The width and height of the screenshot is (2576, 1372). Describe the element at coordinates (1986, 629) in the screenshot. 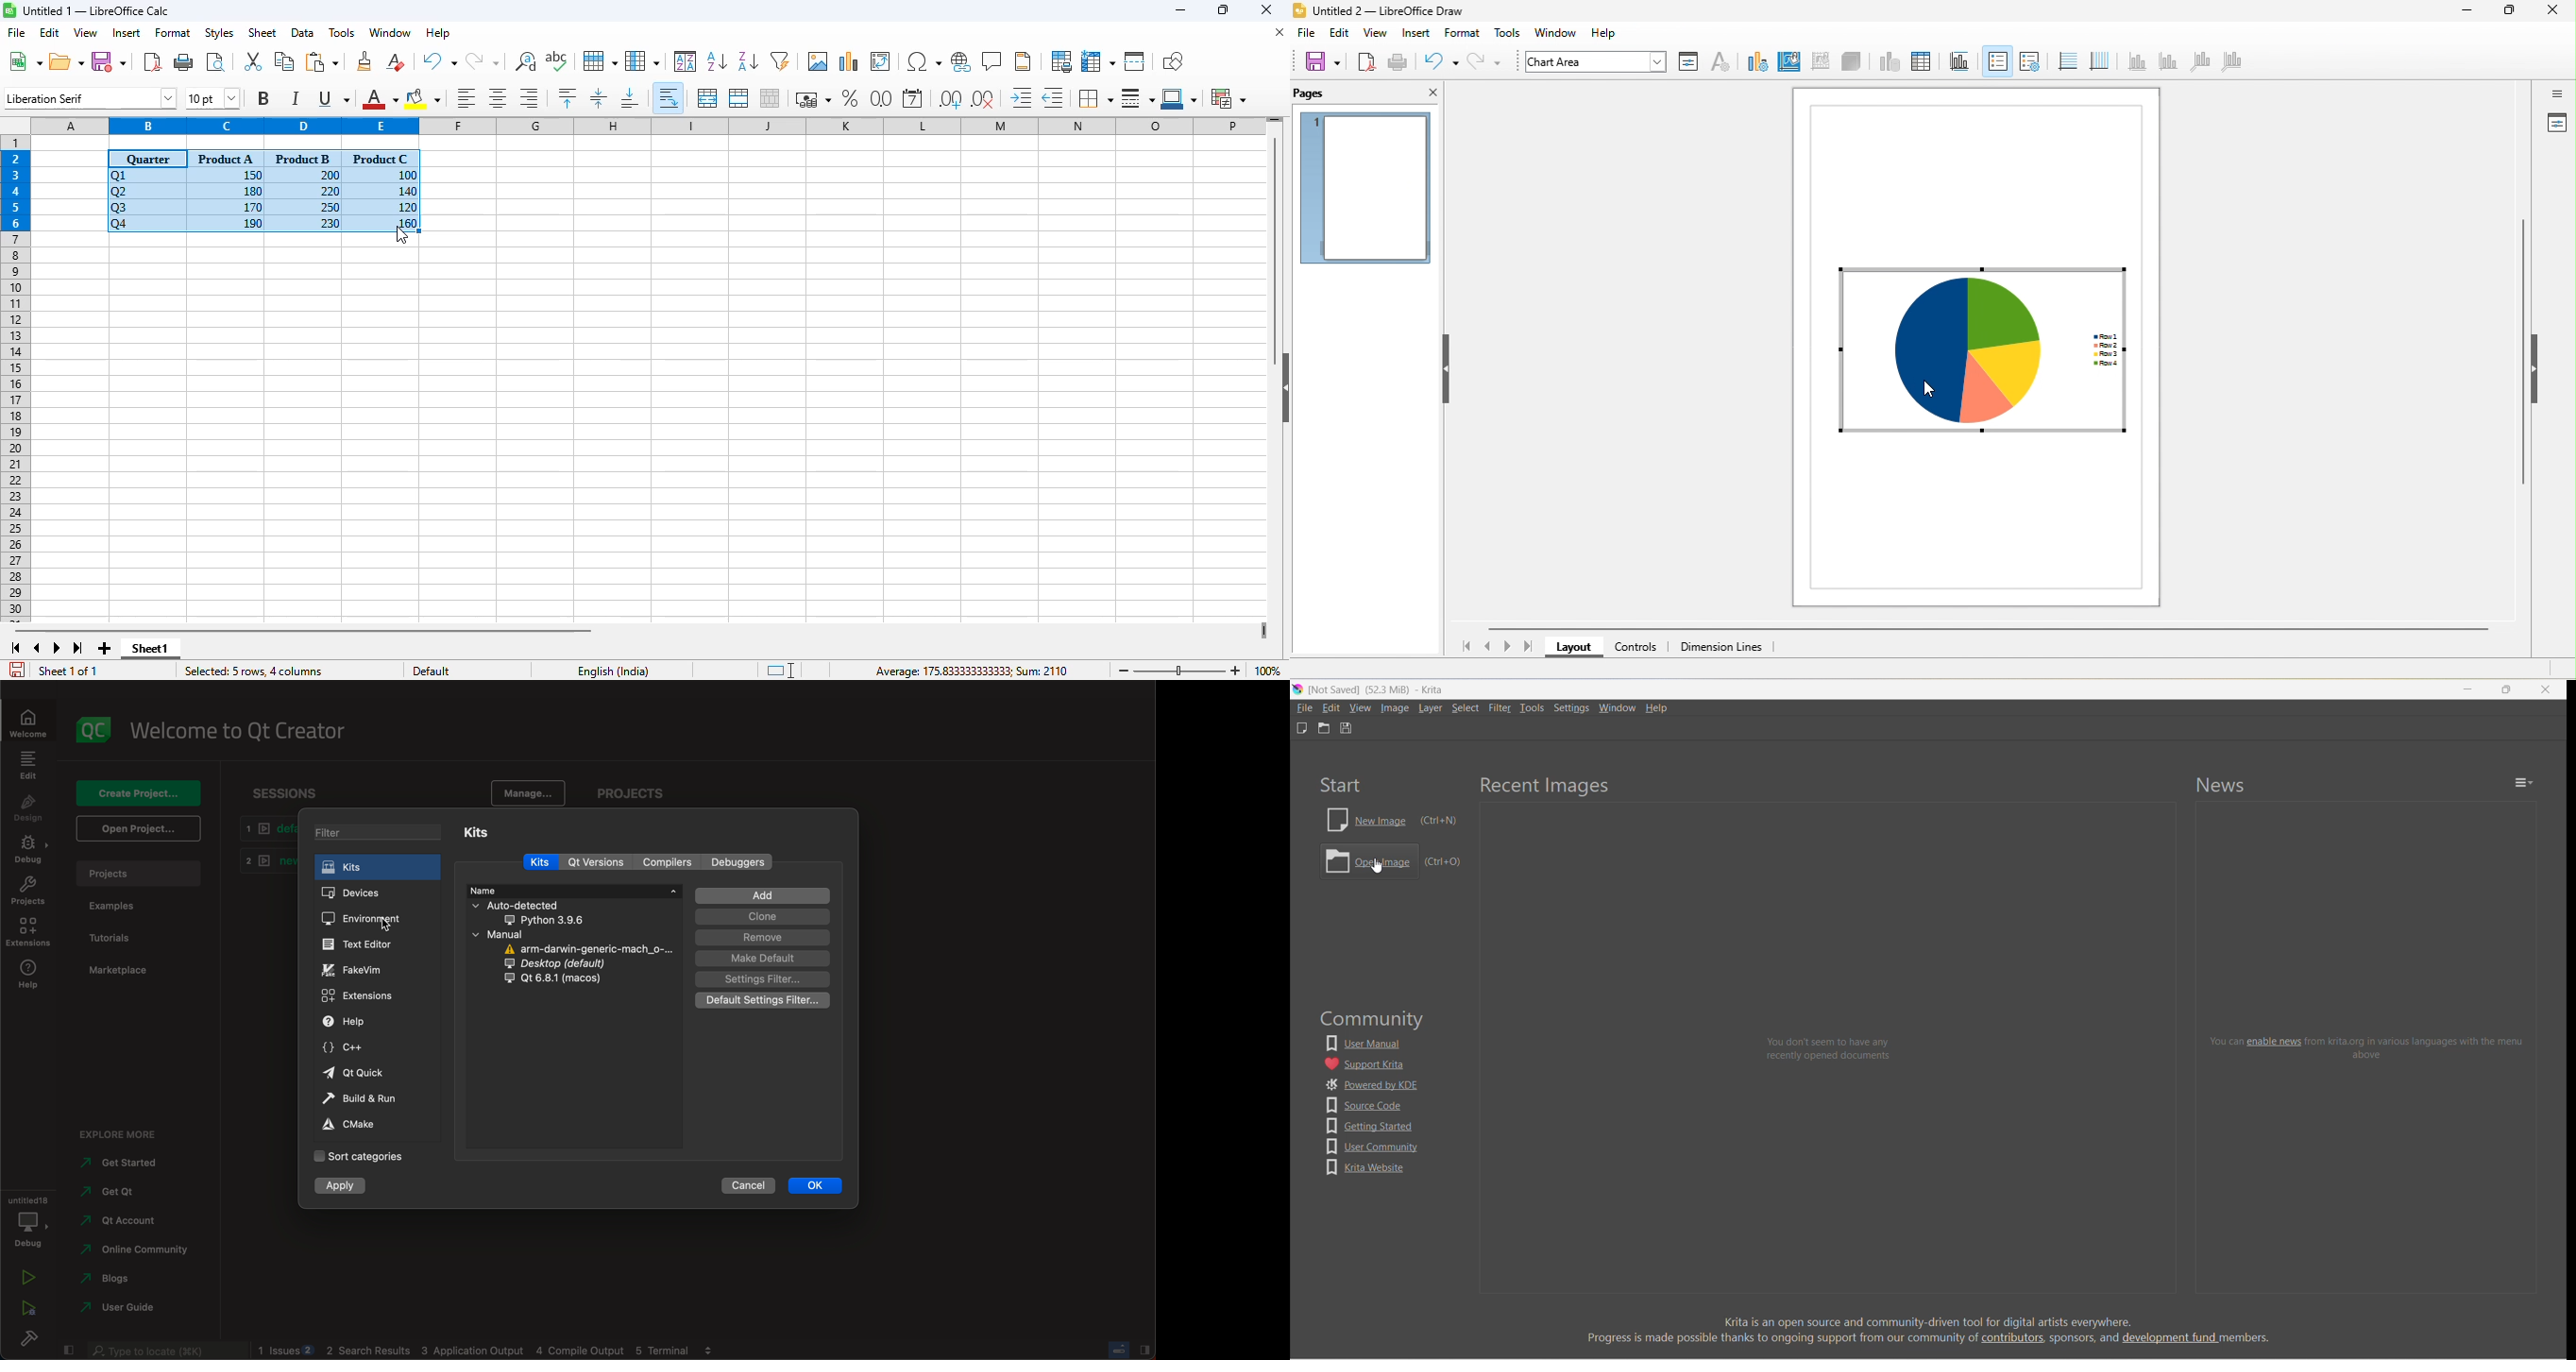

I see `horizontal scroll bar` at that location.